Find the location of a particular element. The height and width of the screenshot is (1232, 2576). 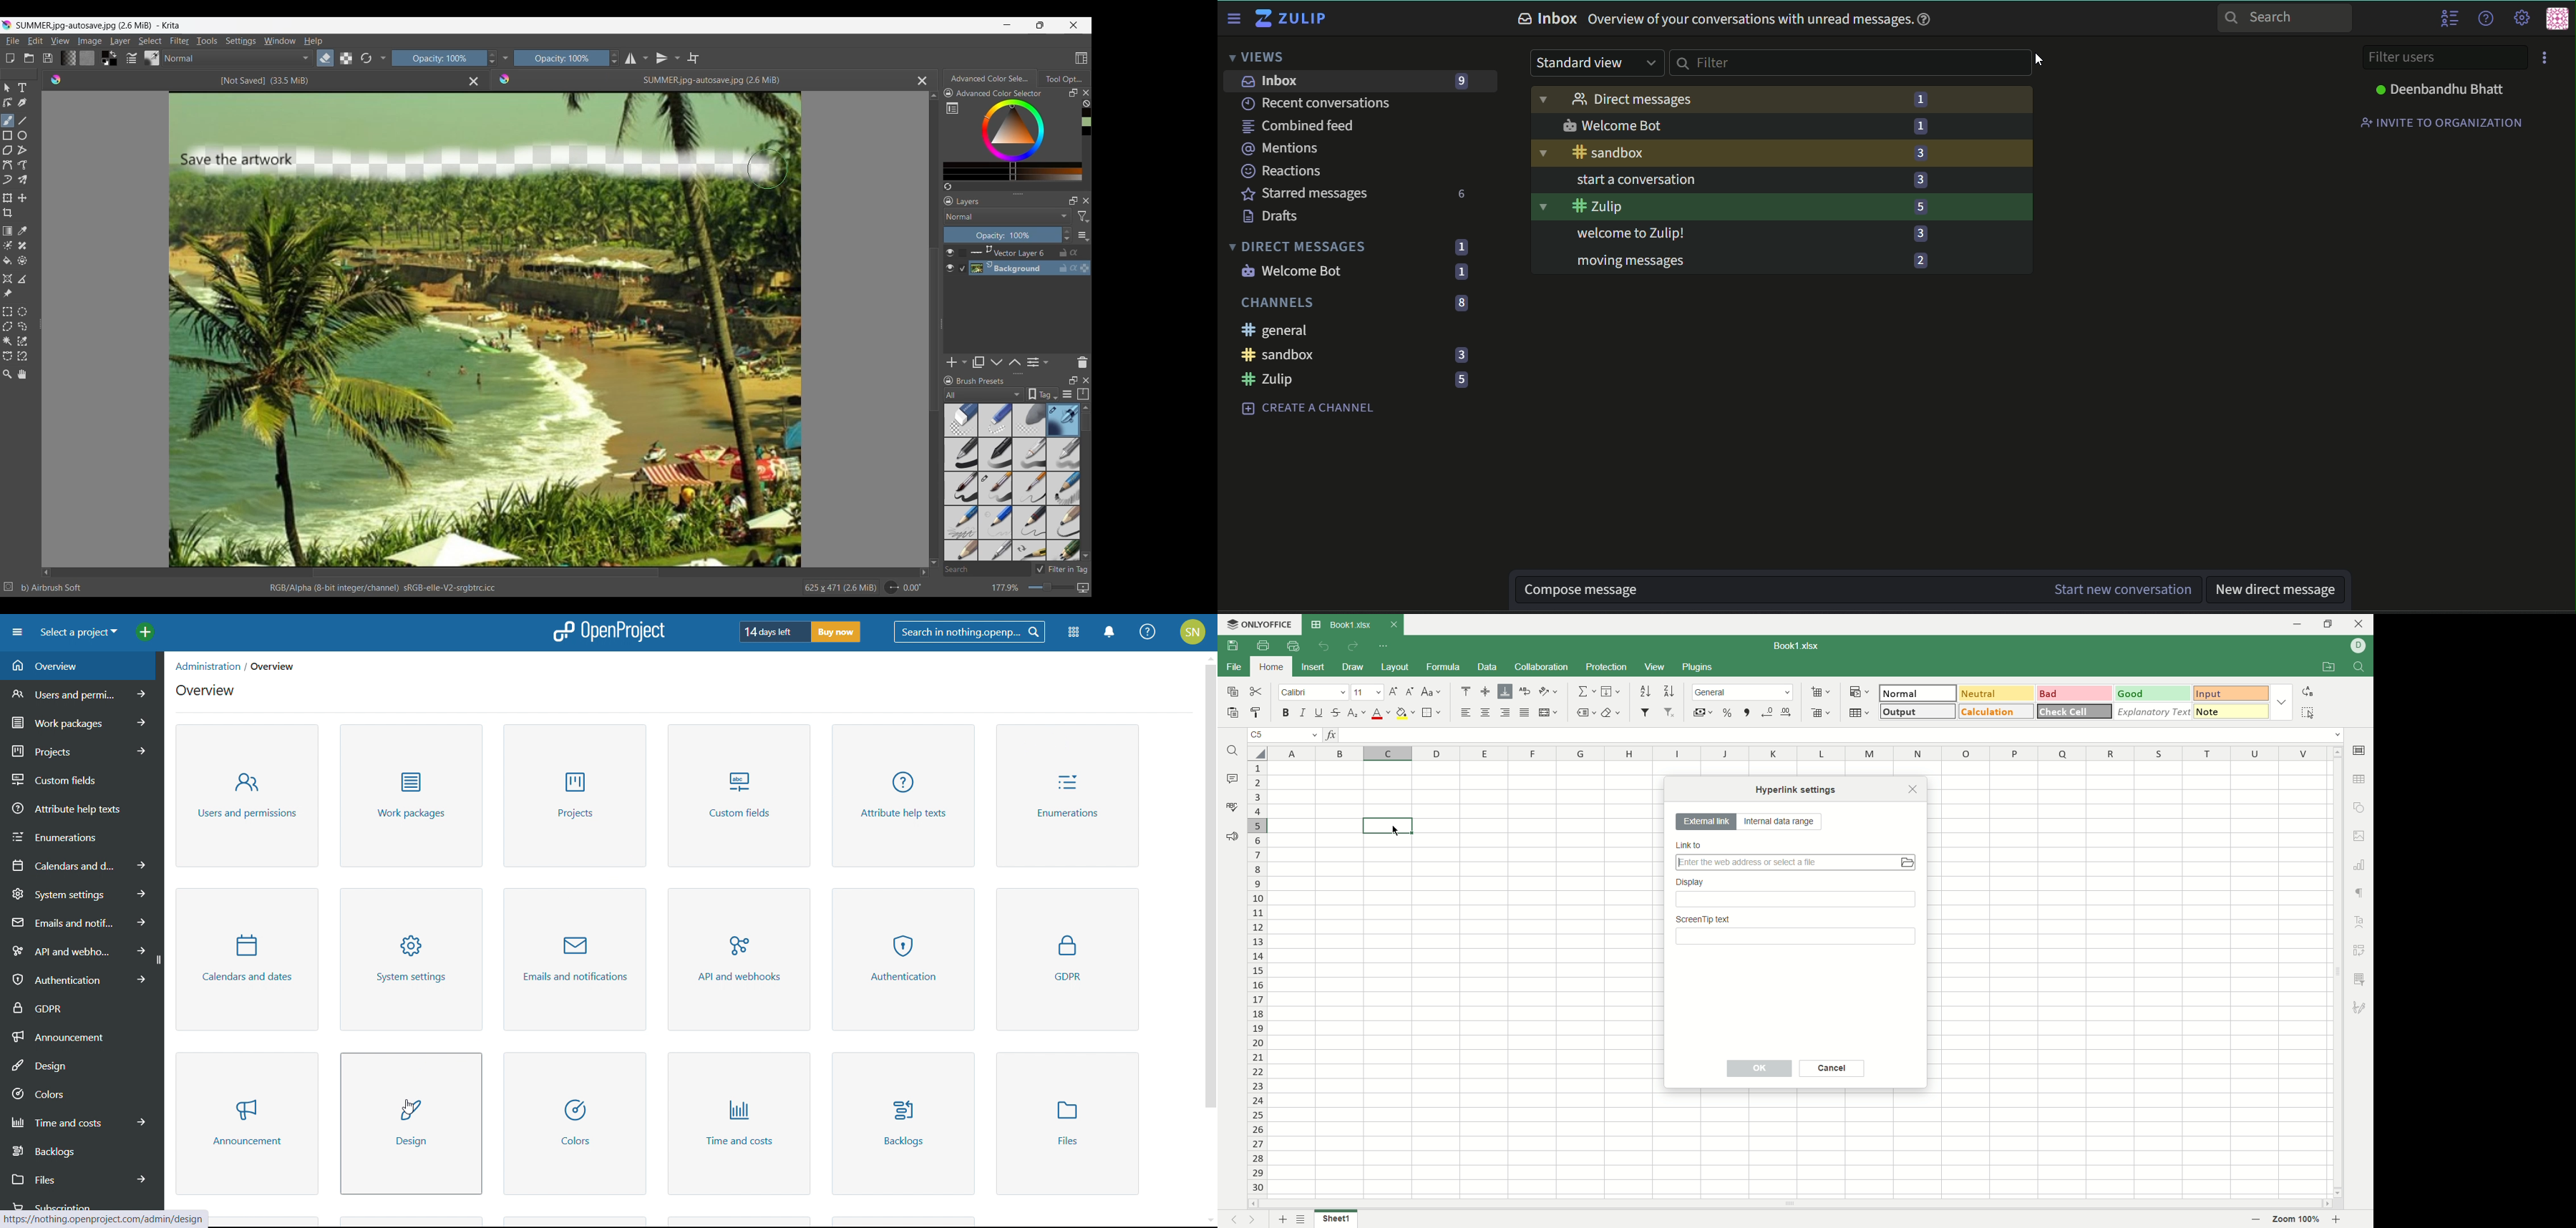

Direct Messages is located at coordinates (1298, 246).